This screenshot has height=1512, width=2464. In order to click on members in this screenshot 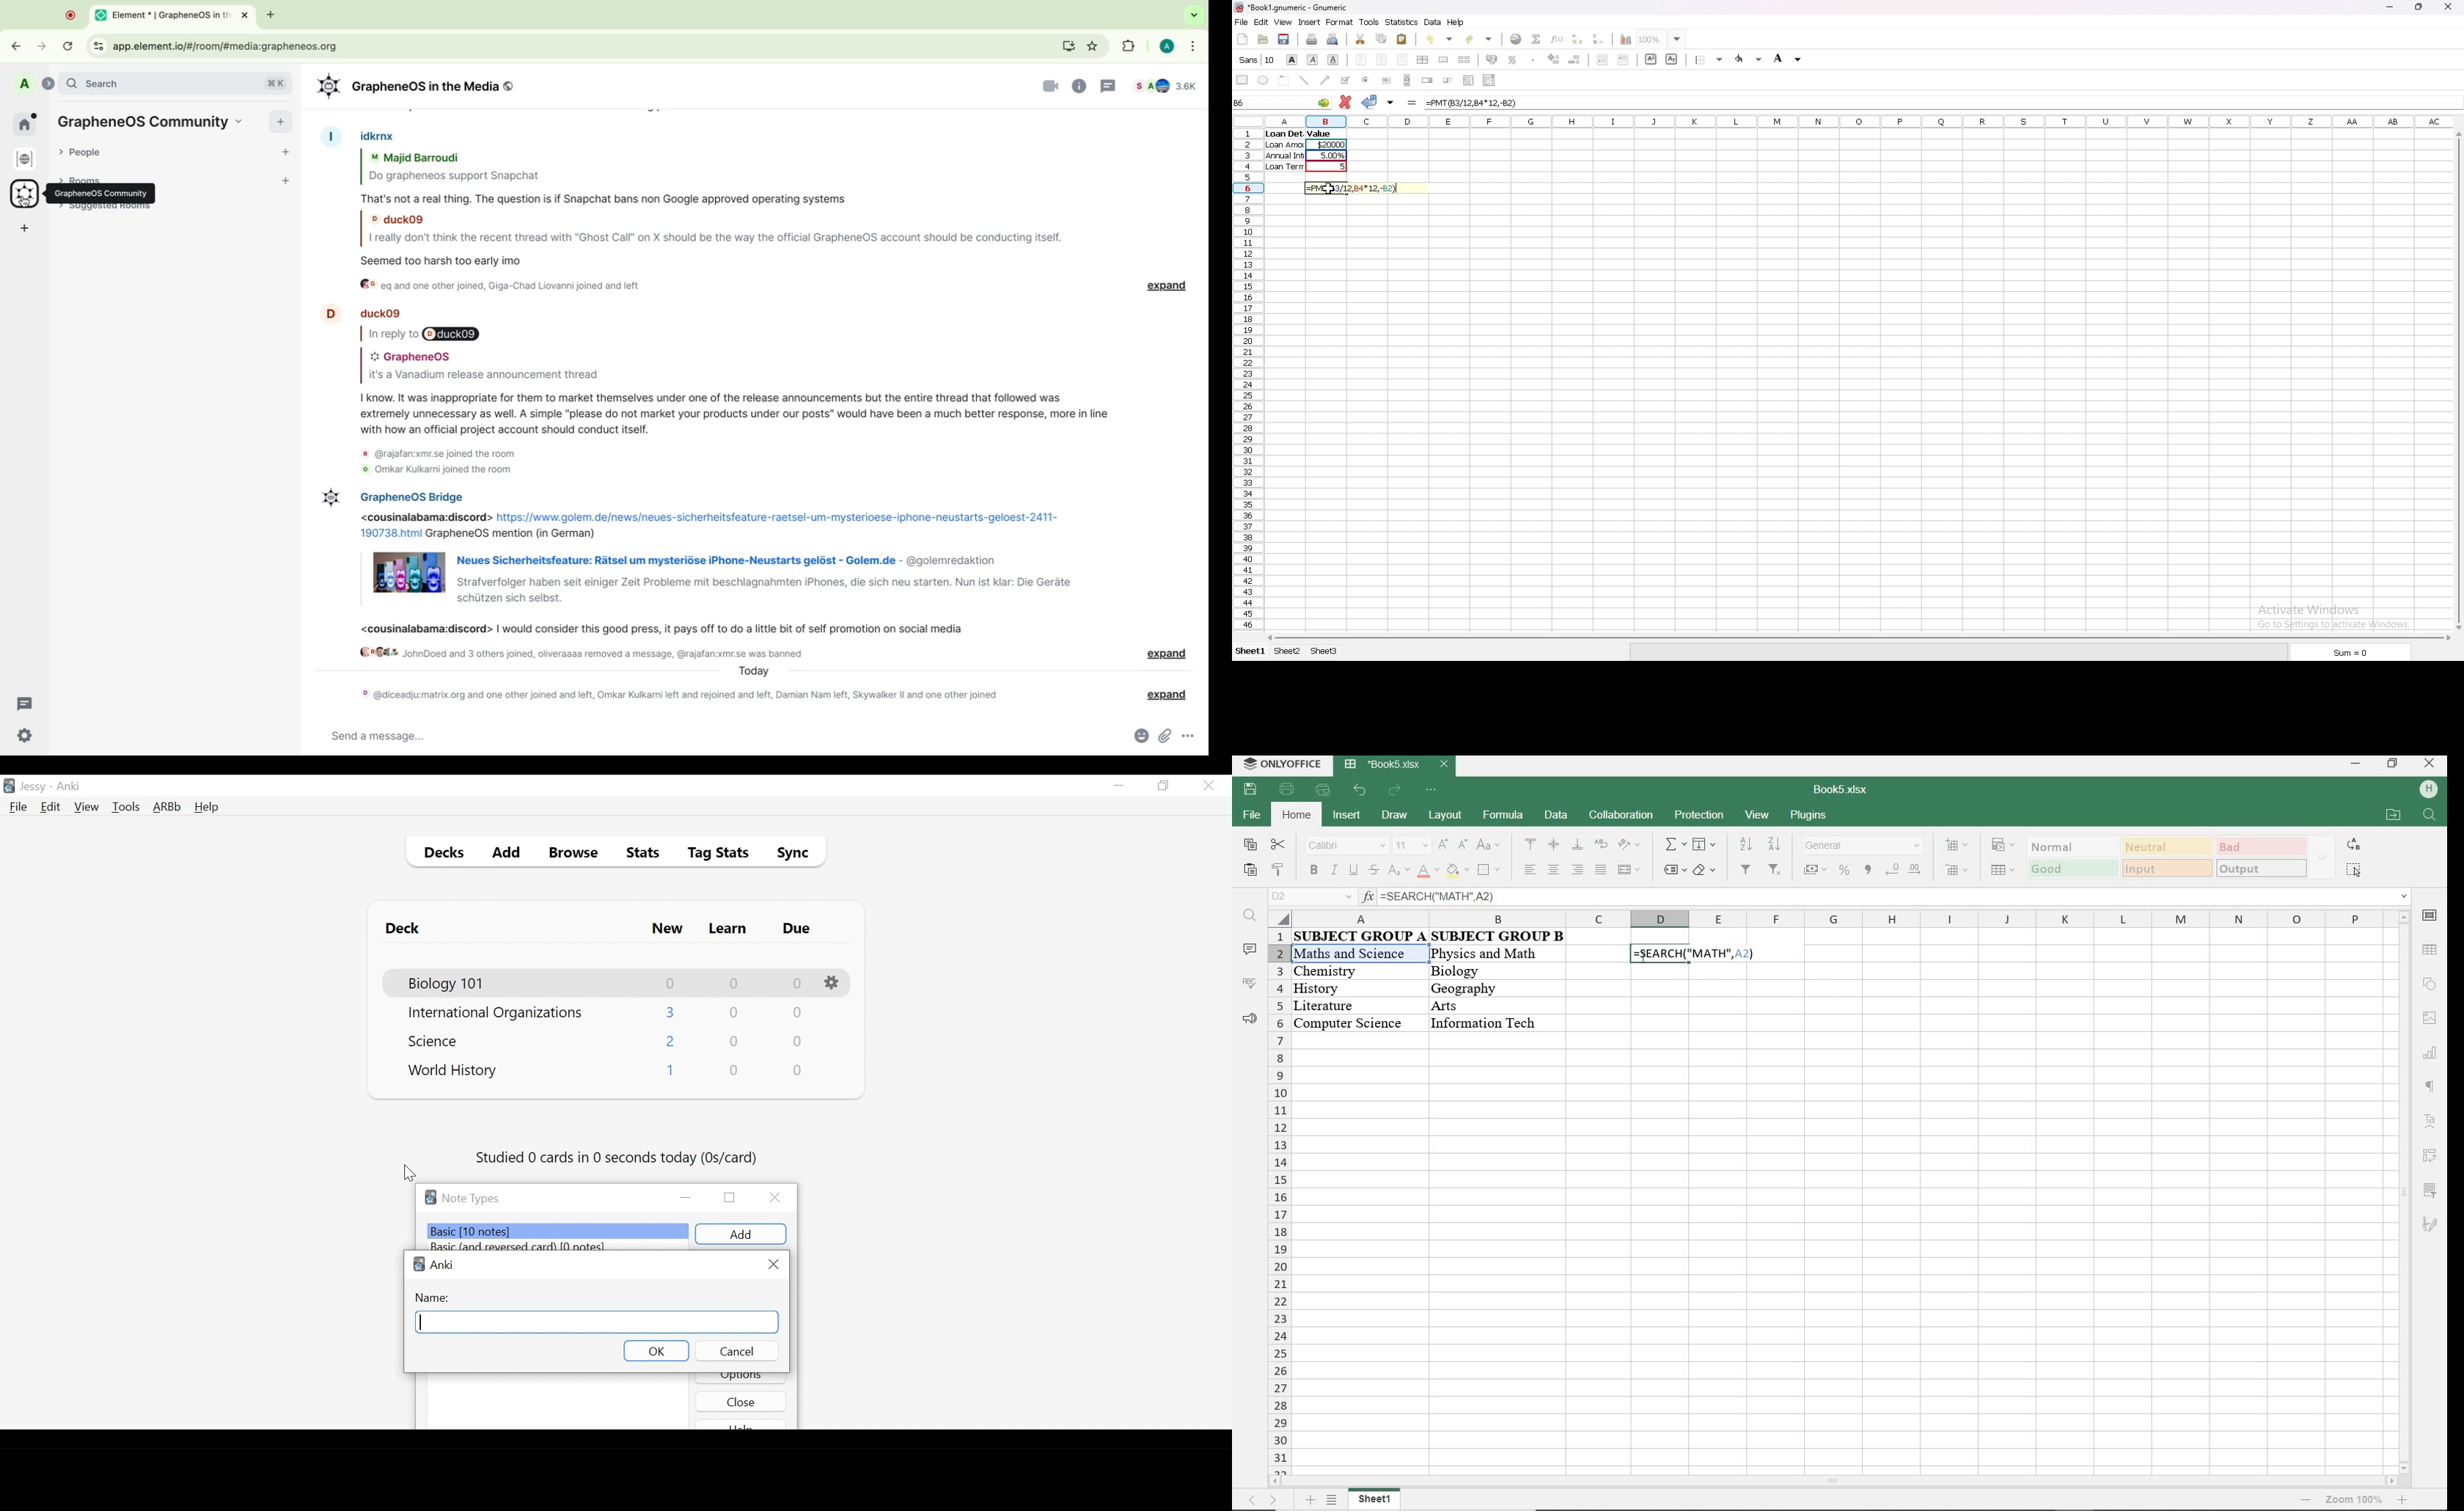, I will do `click(1169, 85)`.